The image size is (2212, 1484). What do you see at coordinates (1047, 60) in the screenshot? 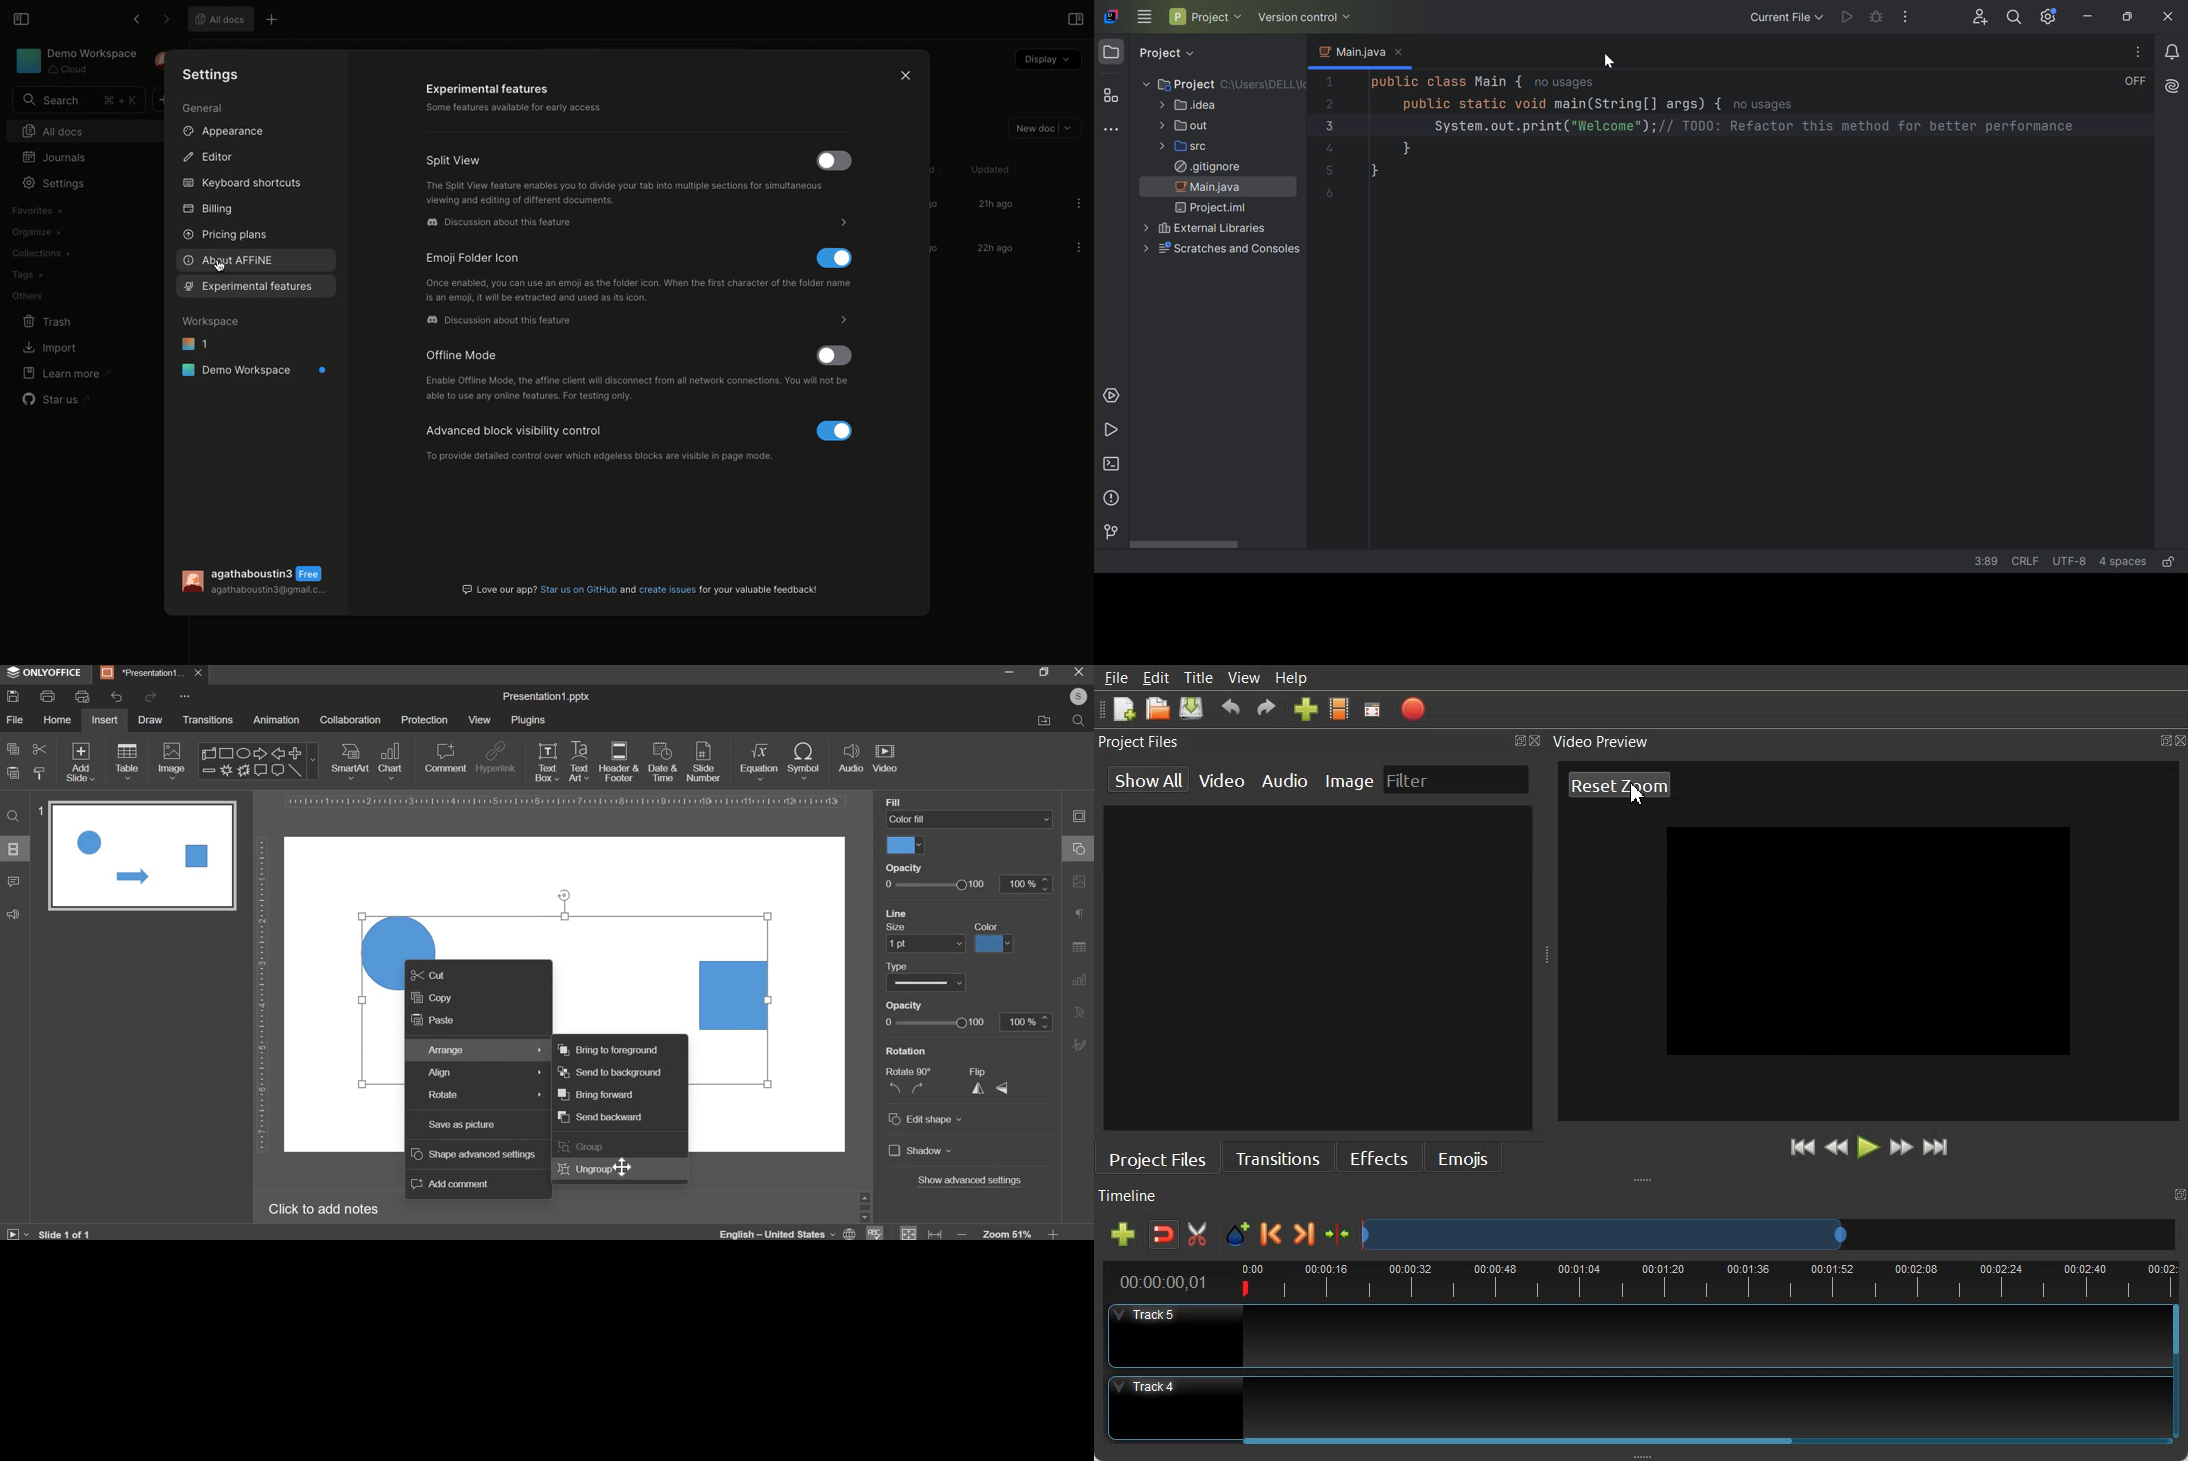
I see `Display` at bounding box center [1047, 60].